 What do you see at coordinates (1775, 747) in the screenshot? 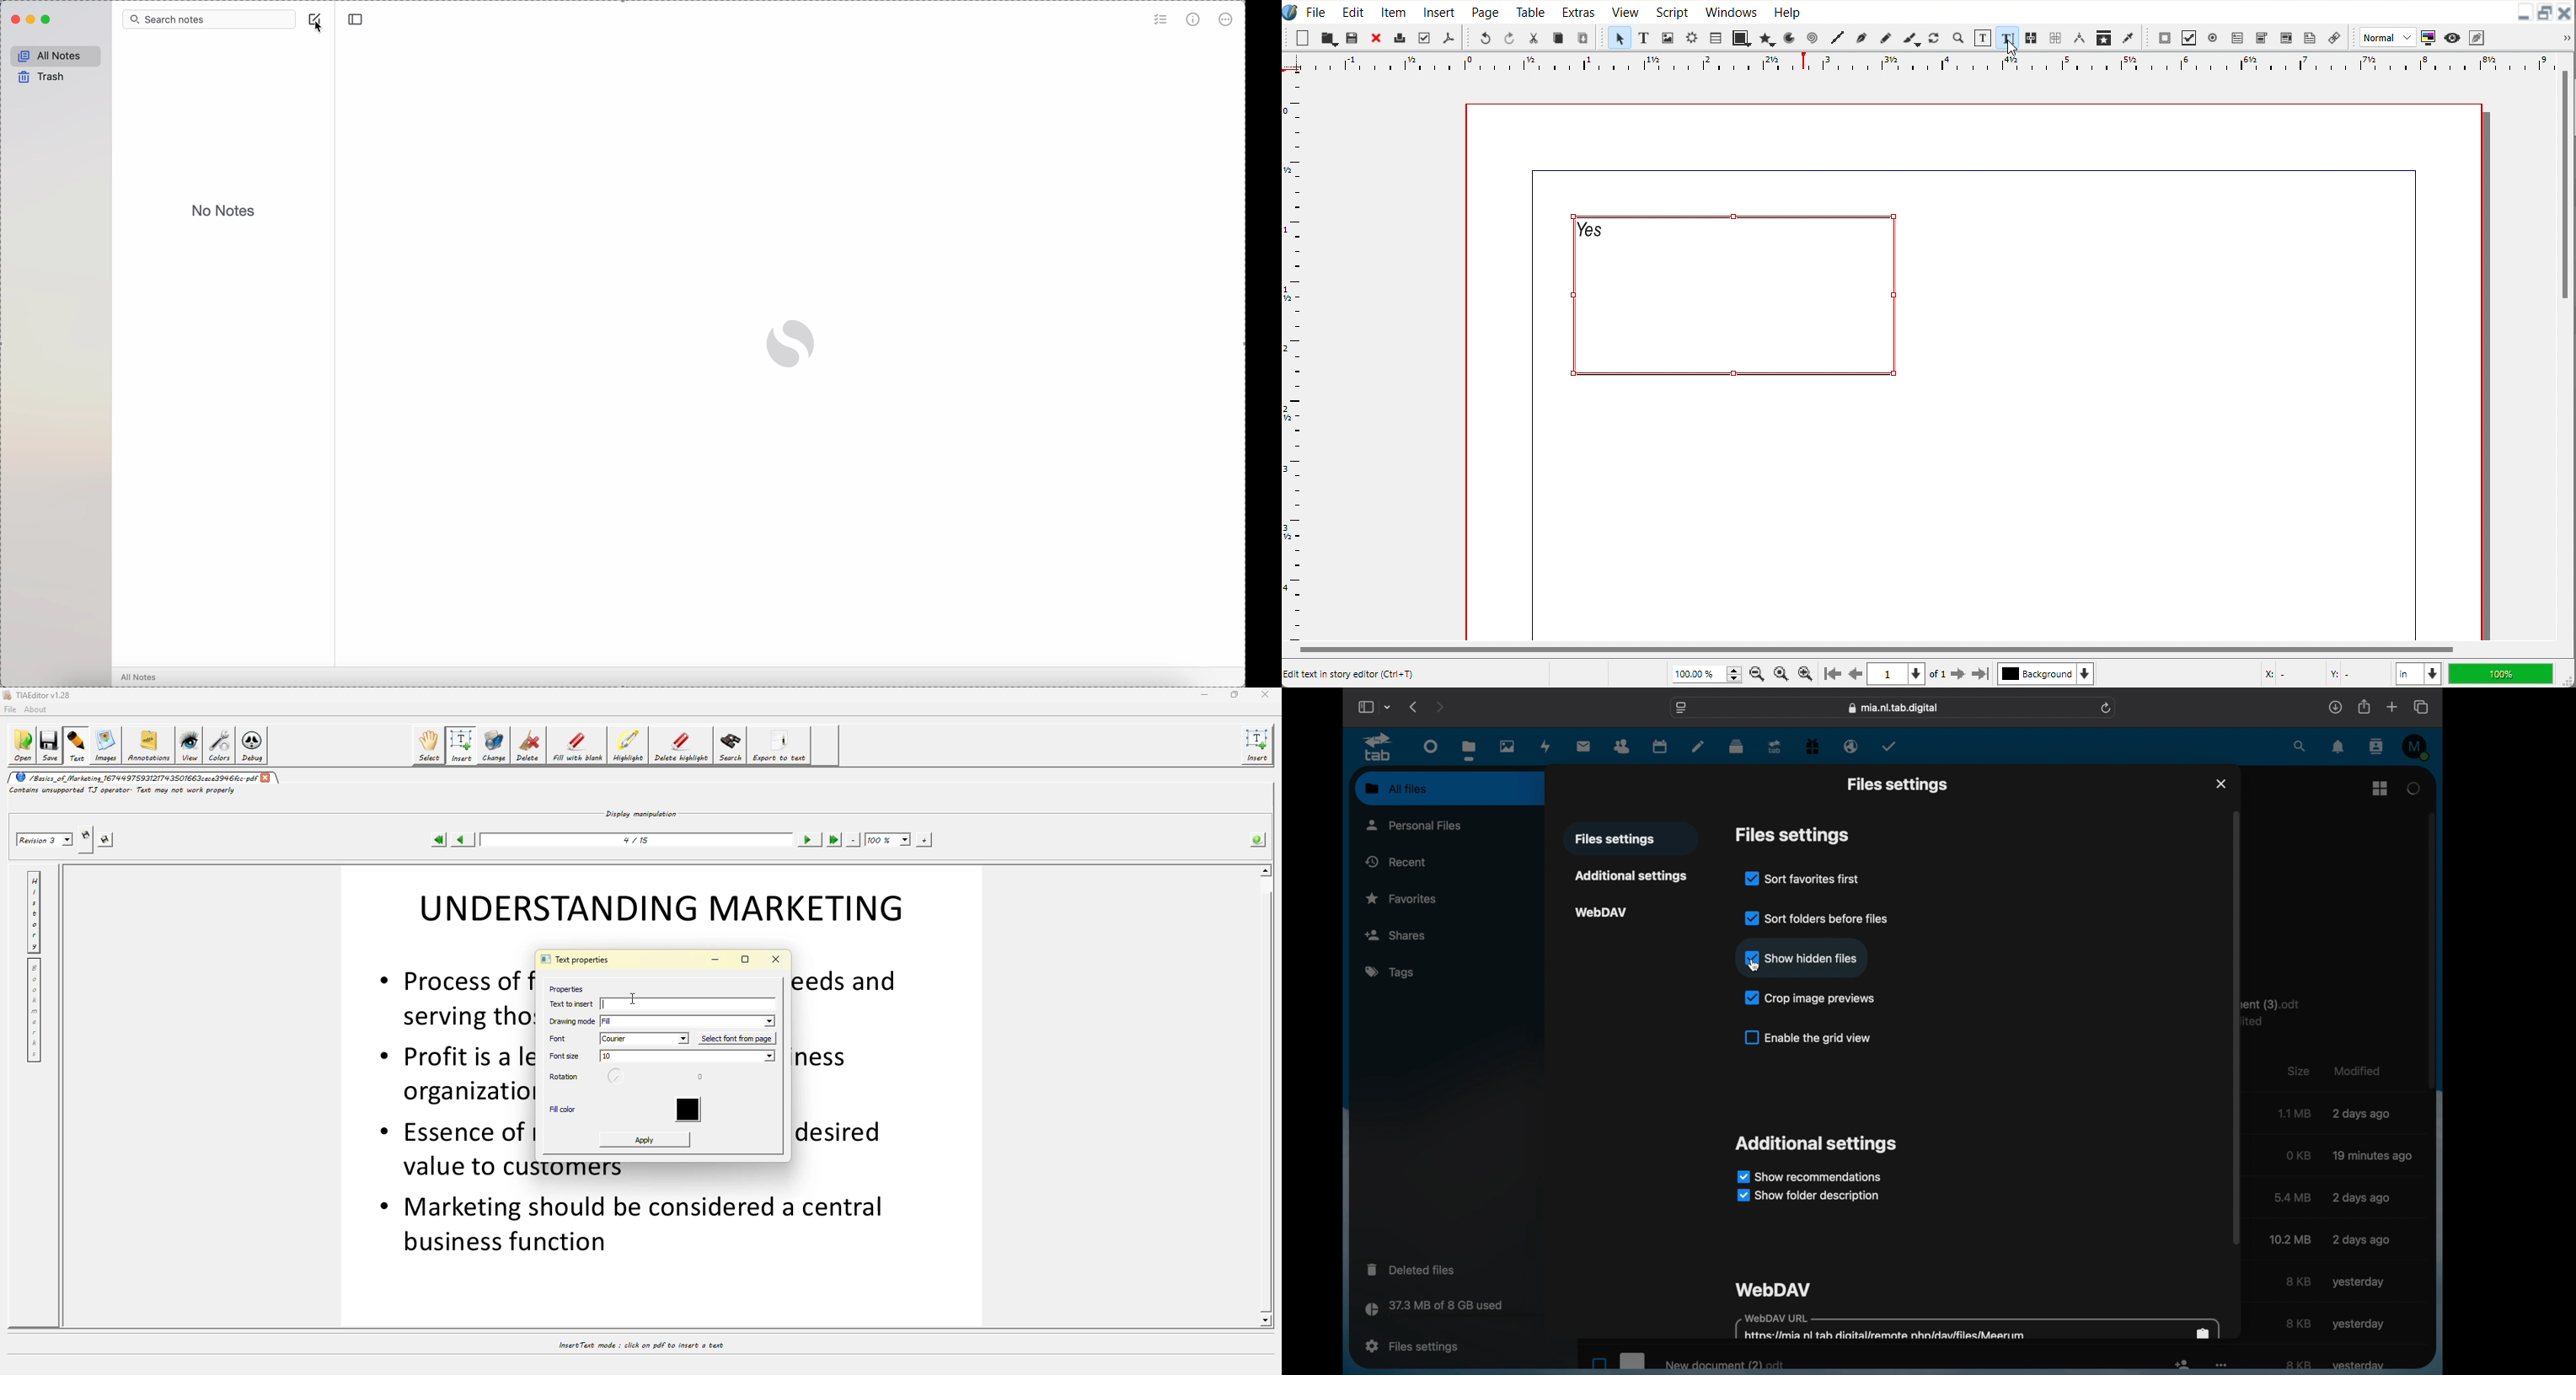
I see `upgrade` at bounding box center [1775, 747].